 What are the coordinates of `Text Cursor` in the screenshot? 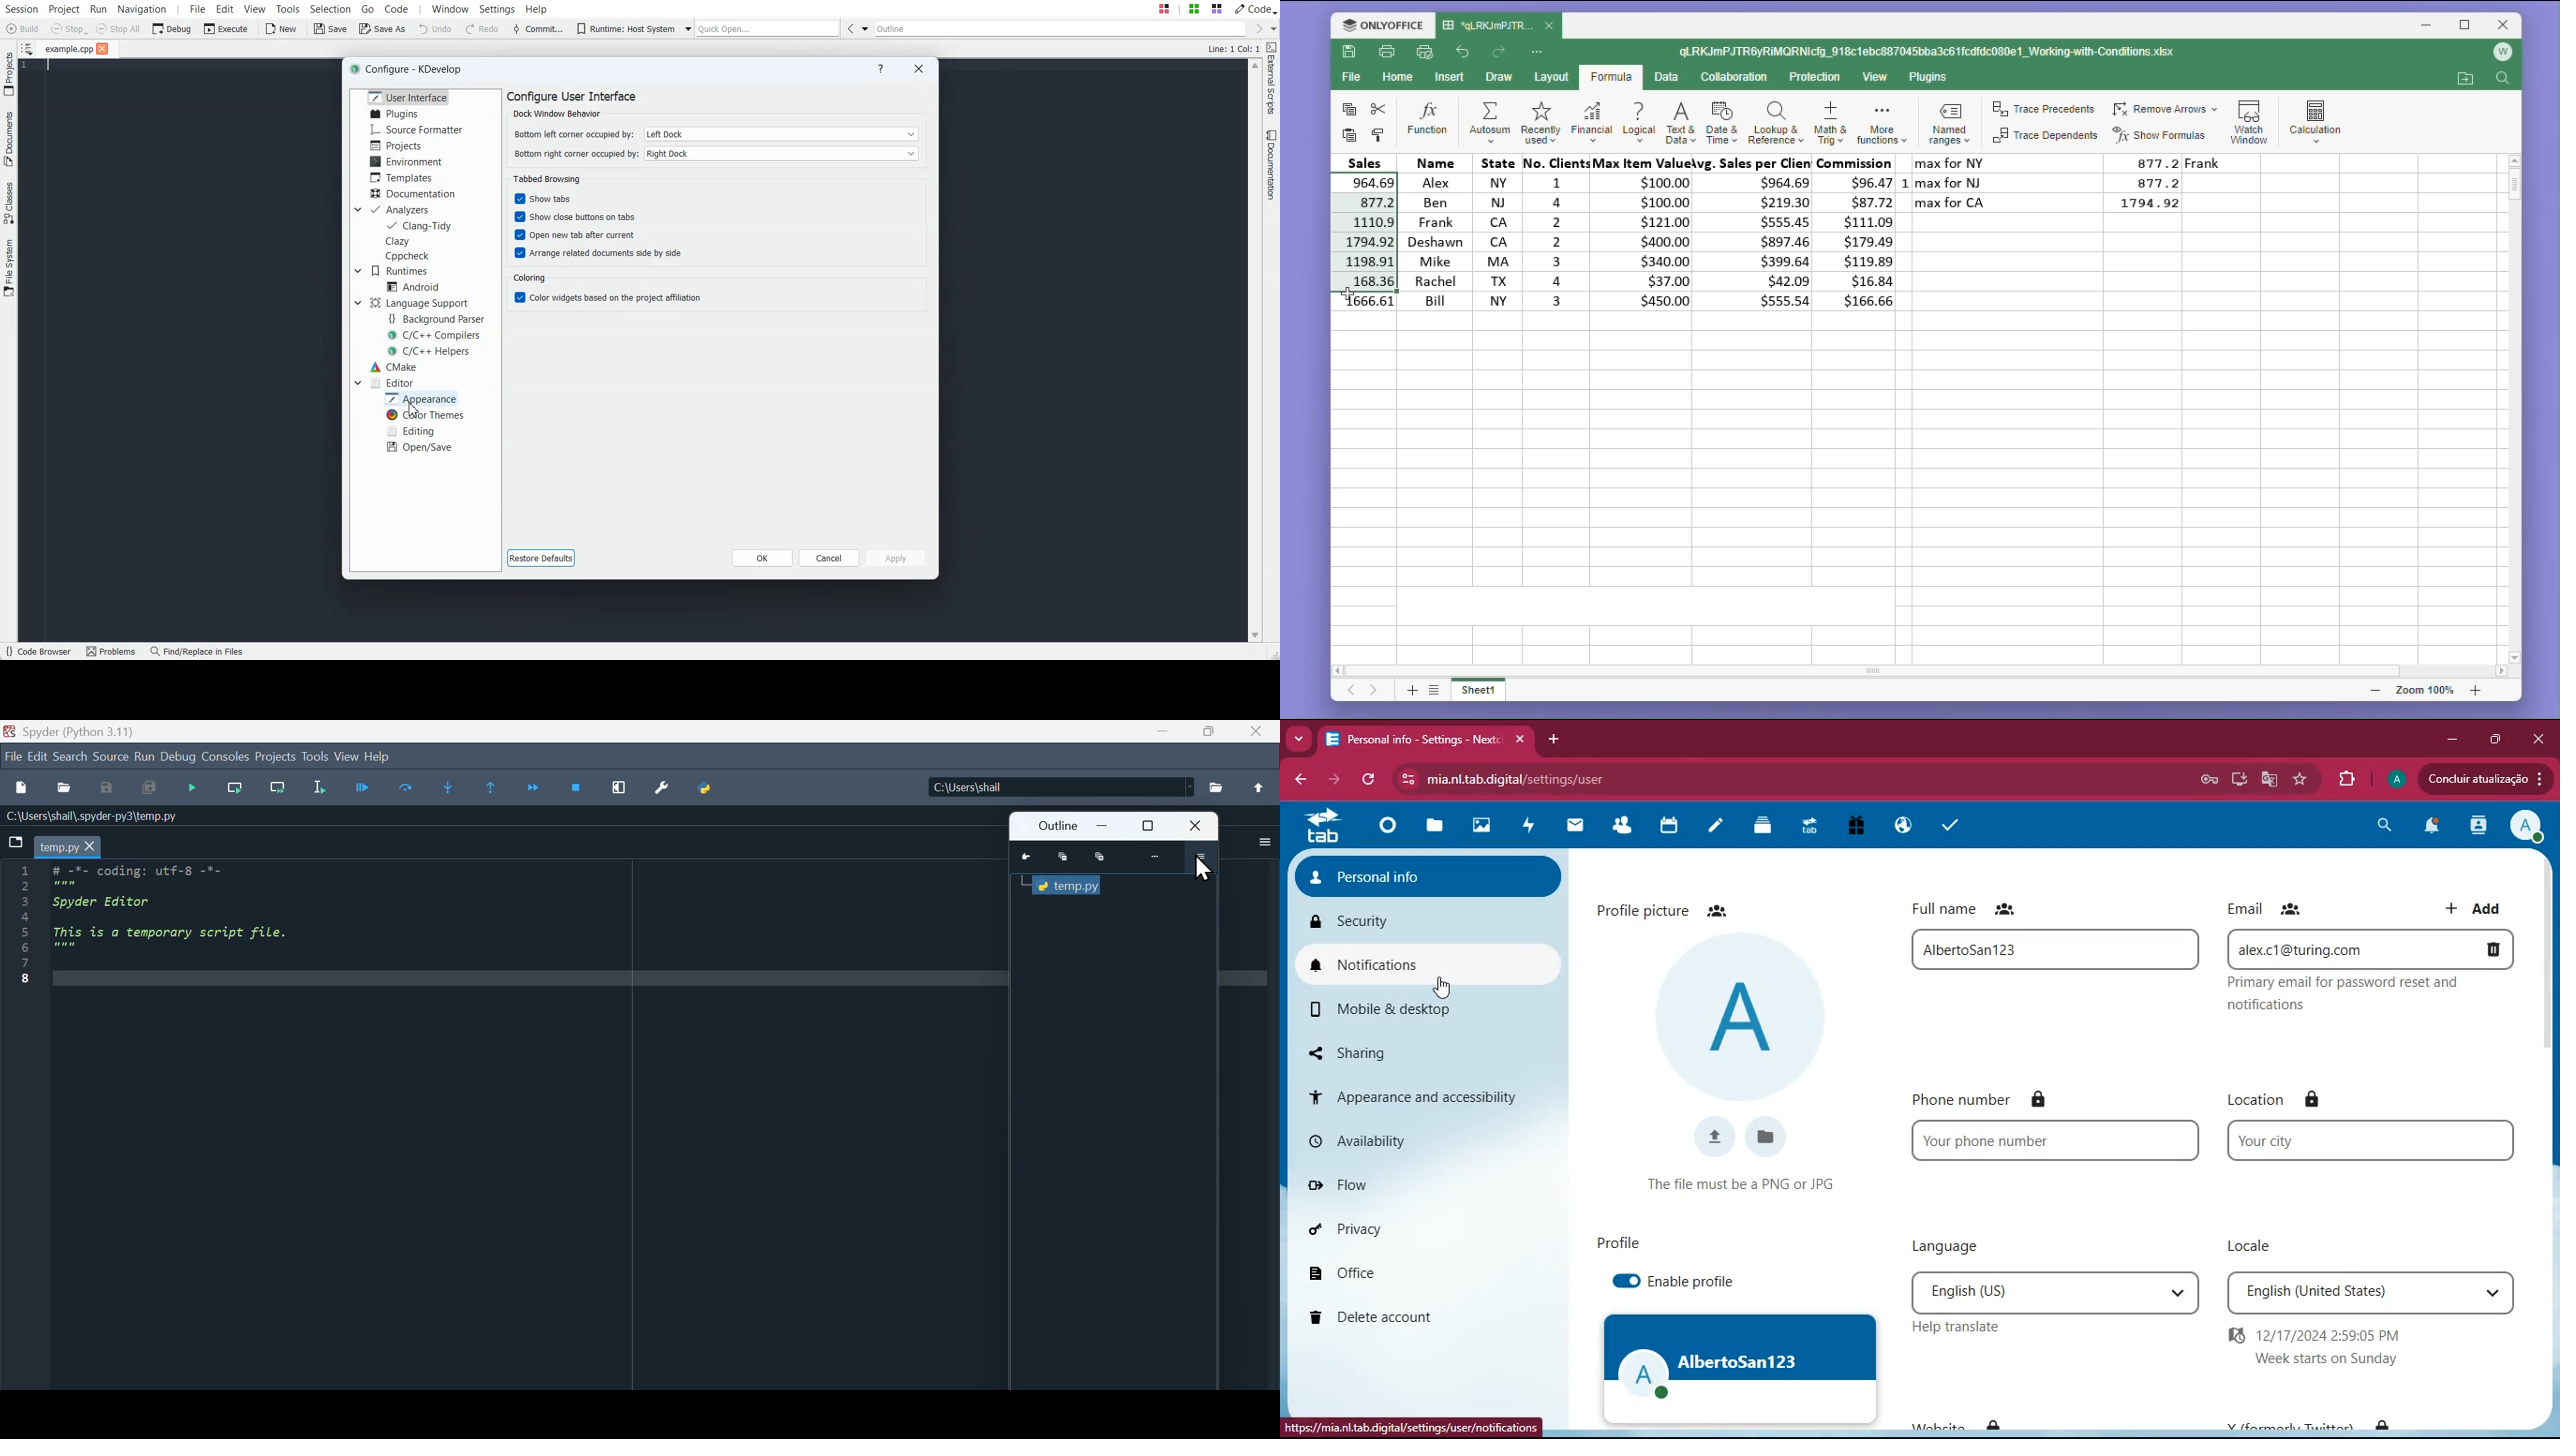 It's located at (43, 66).